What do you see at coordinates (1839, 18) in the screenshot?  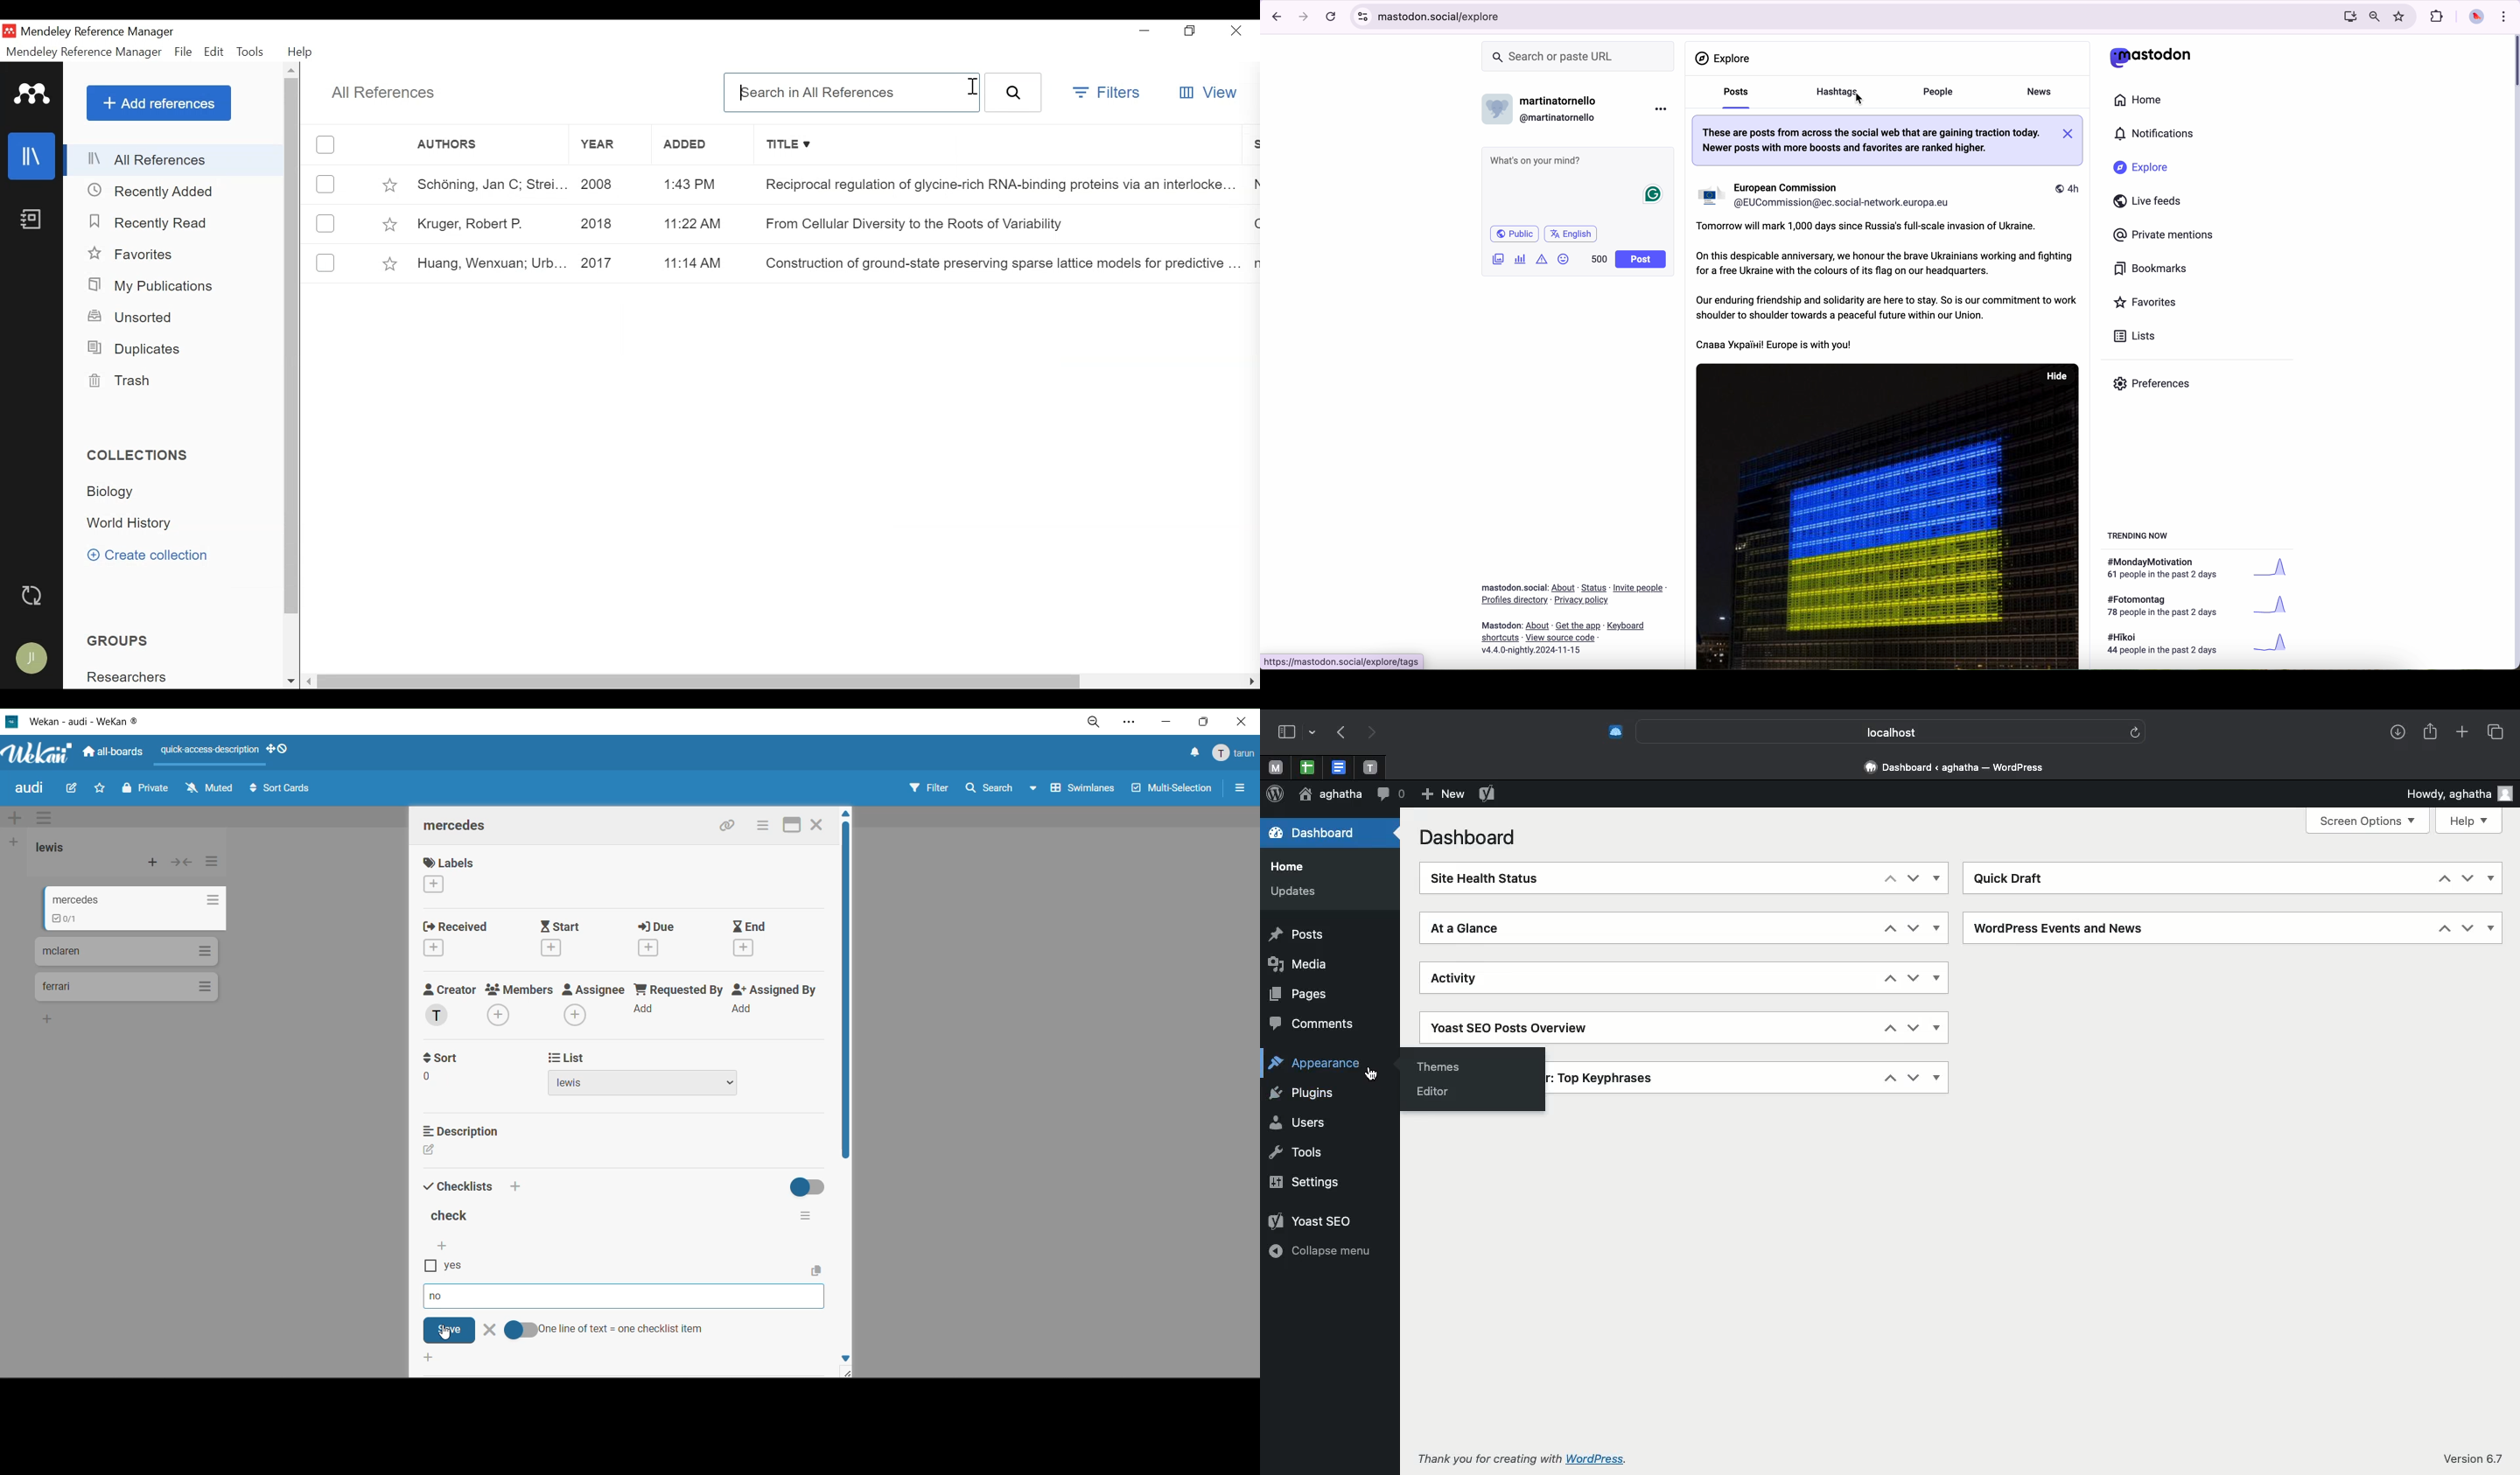 I see `URL` at bounding box center [1839, 18].